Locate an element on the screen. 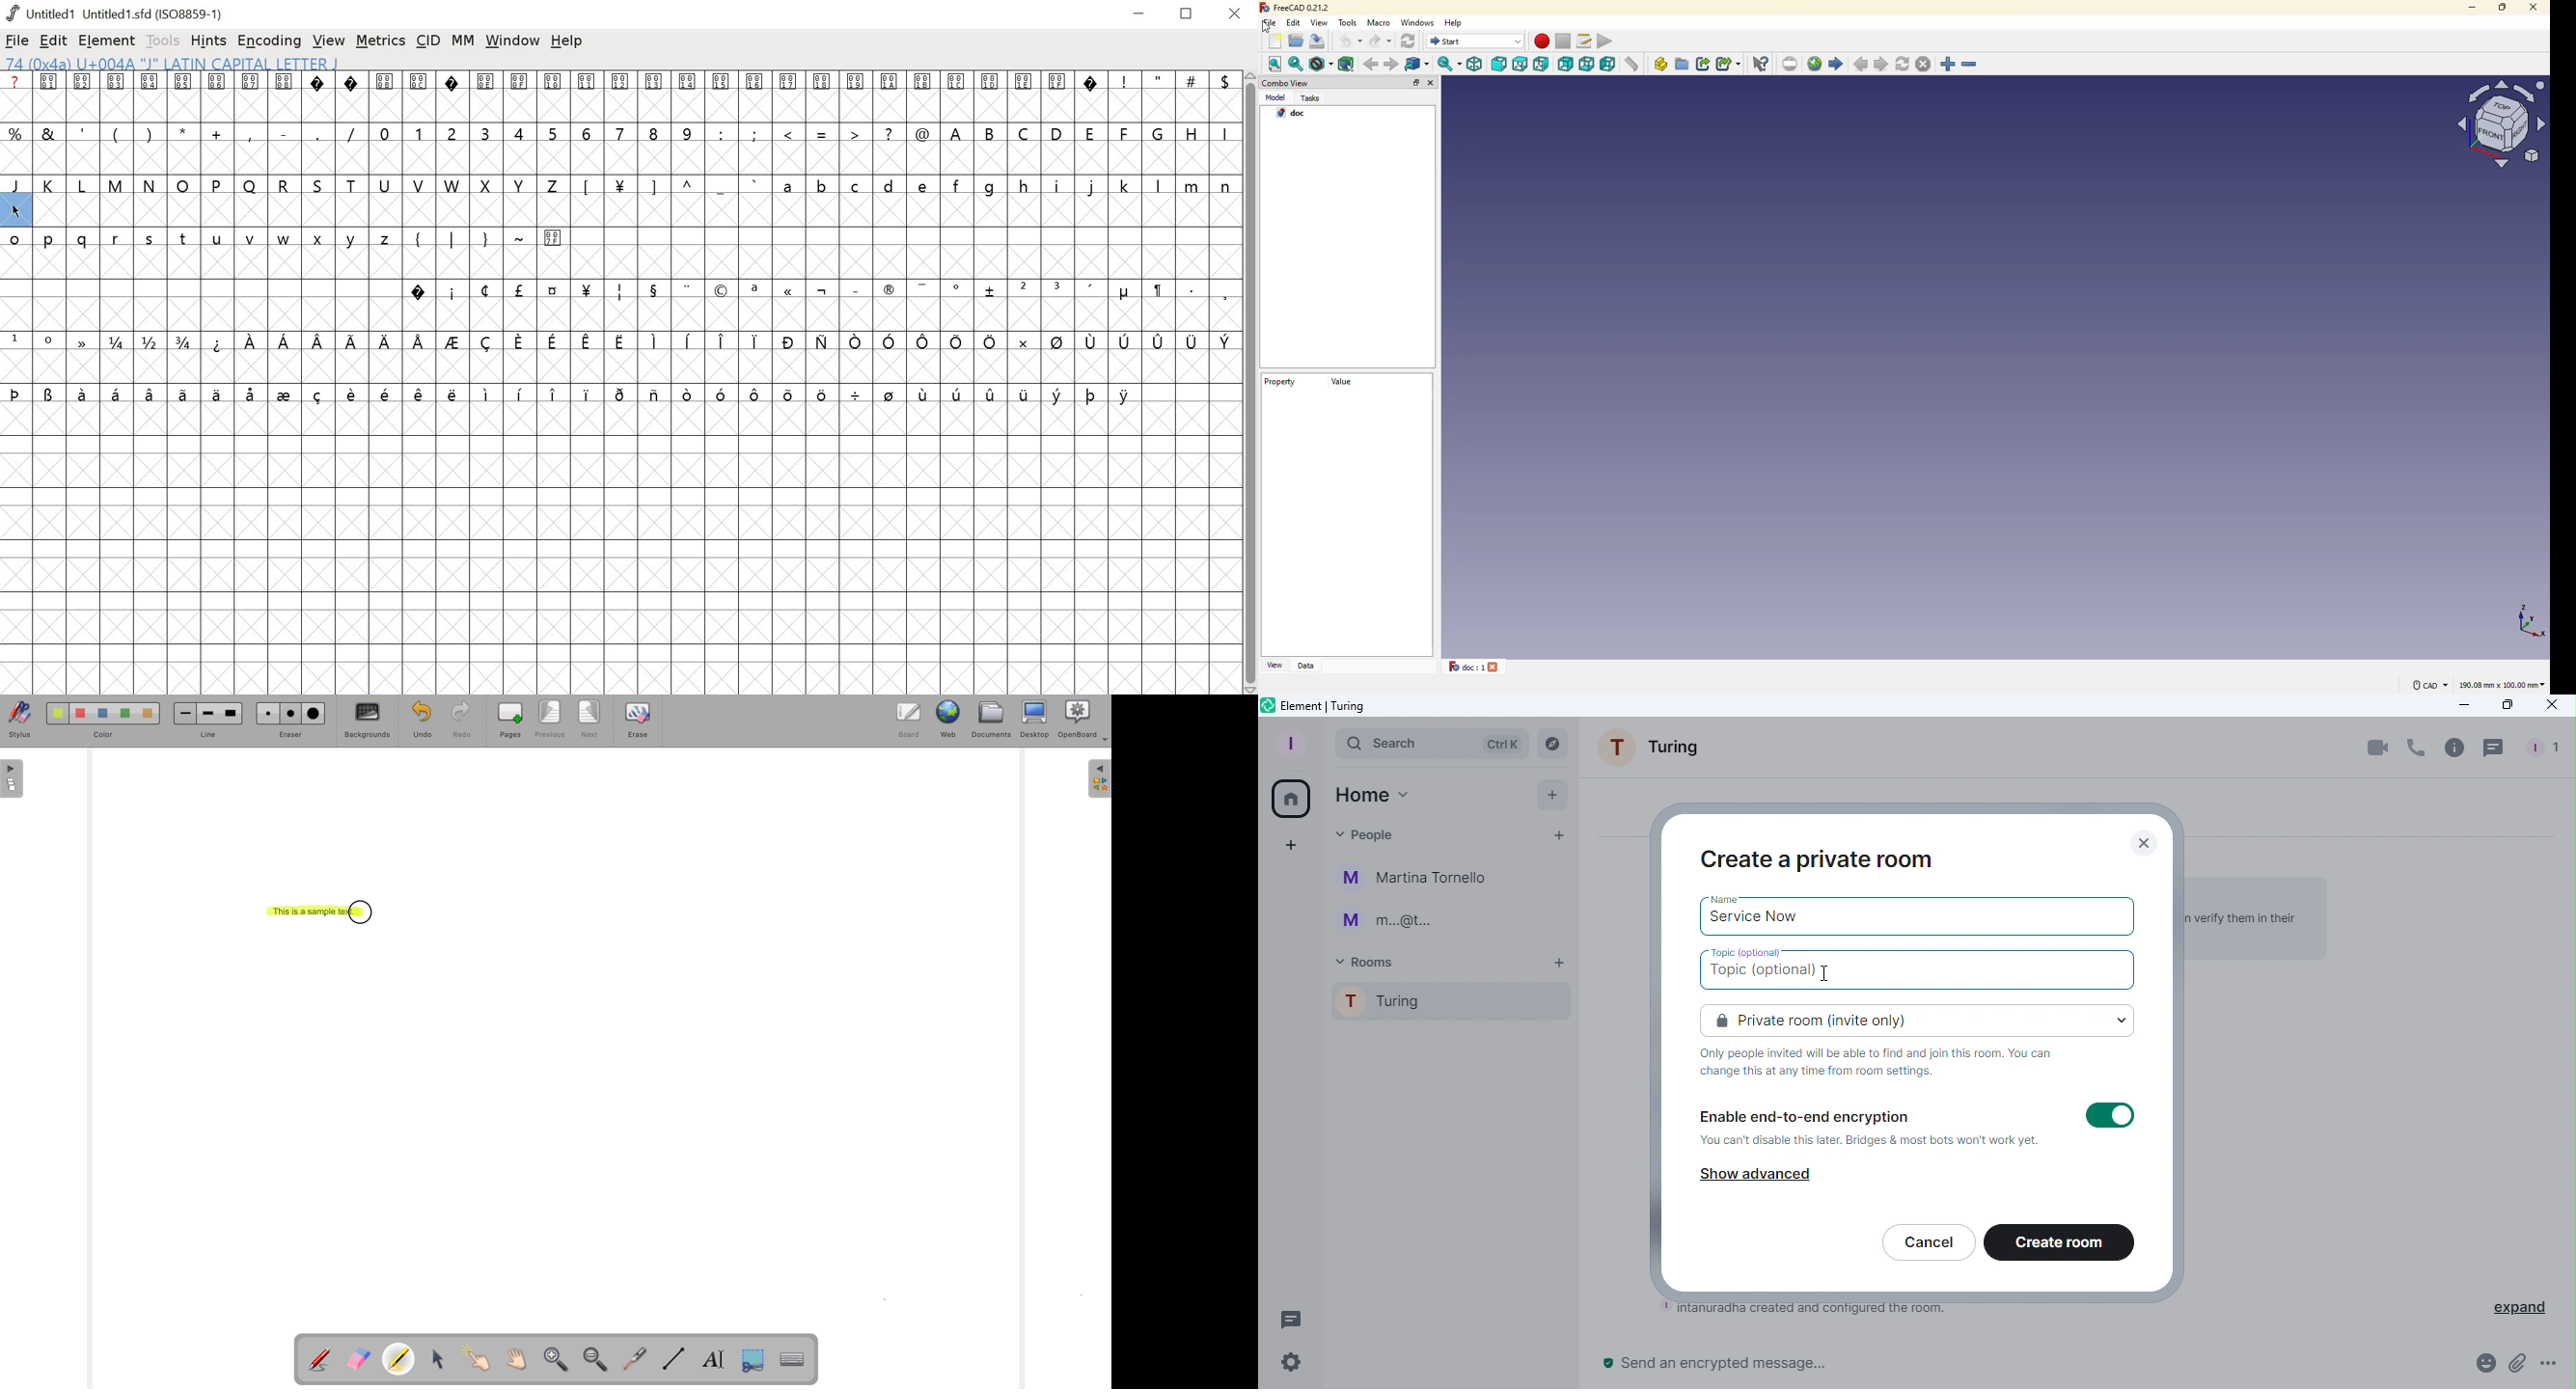  Color 1 is located at coordinates (59, 714).